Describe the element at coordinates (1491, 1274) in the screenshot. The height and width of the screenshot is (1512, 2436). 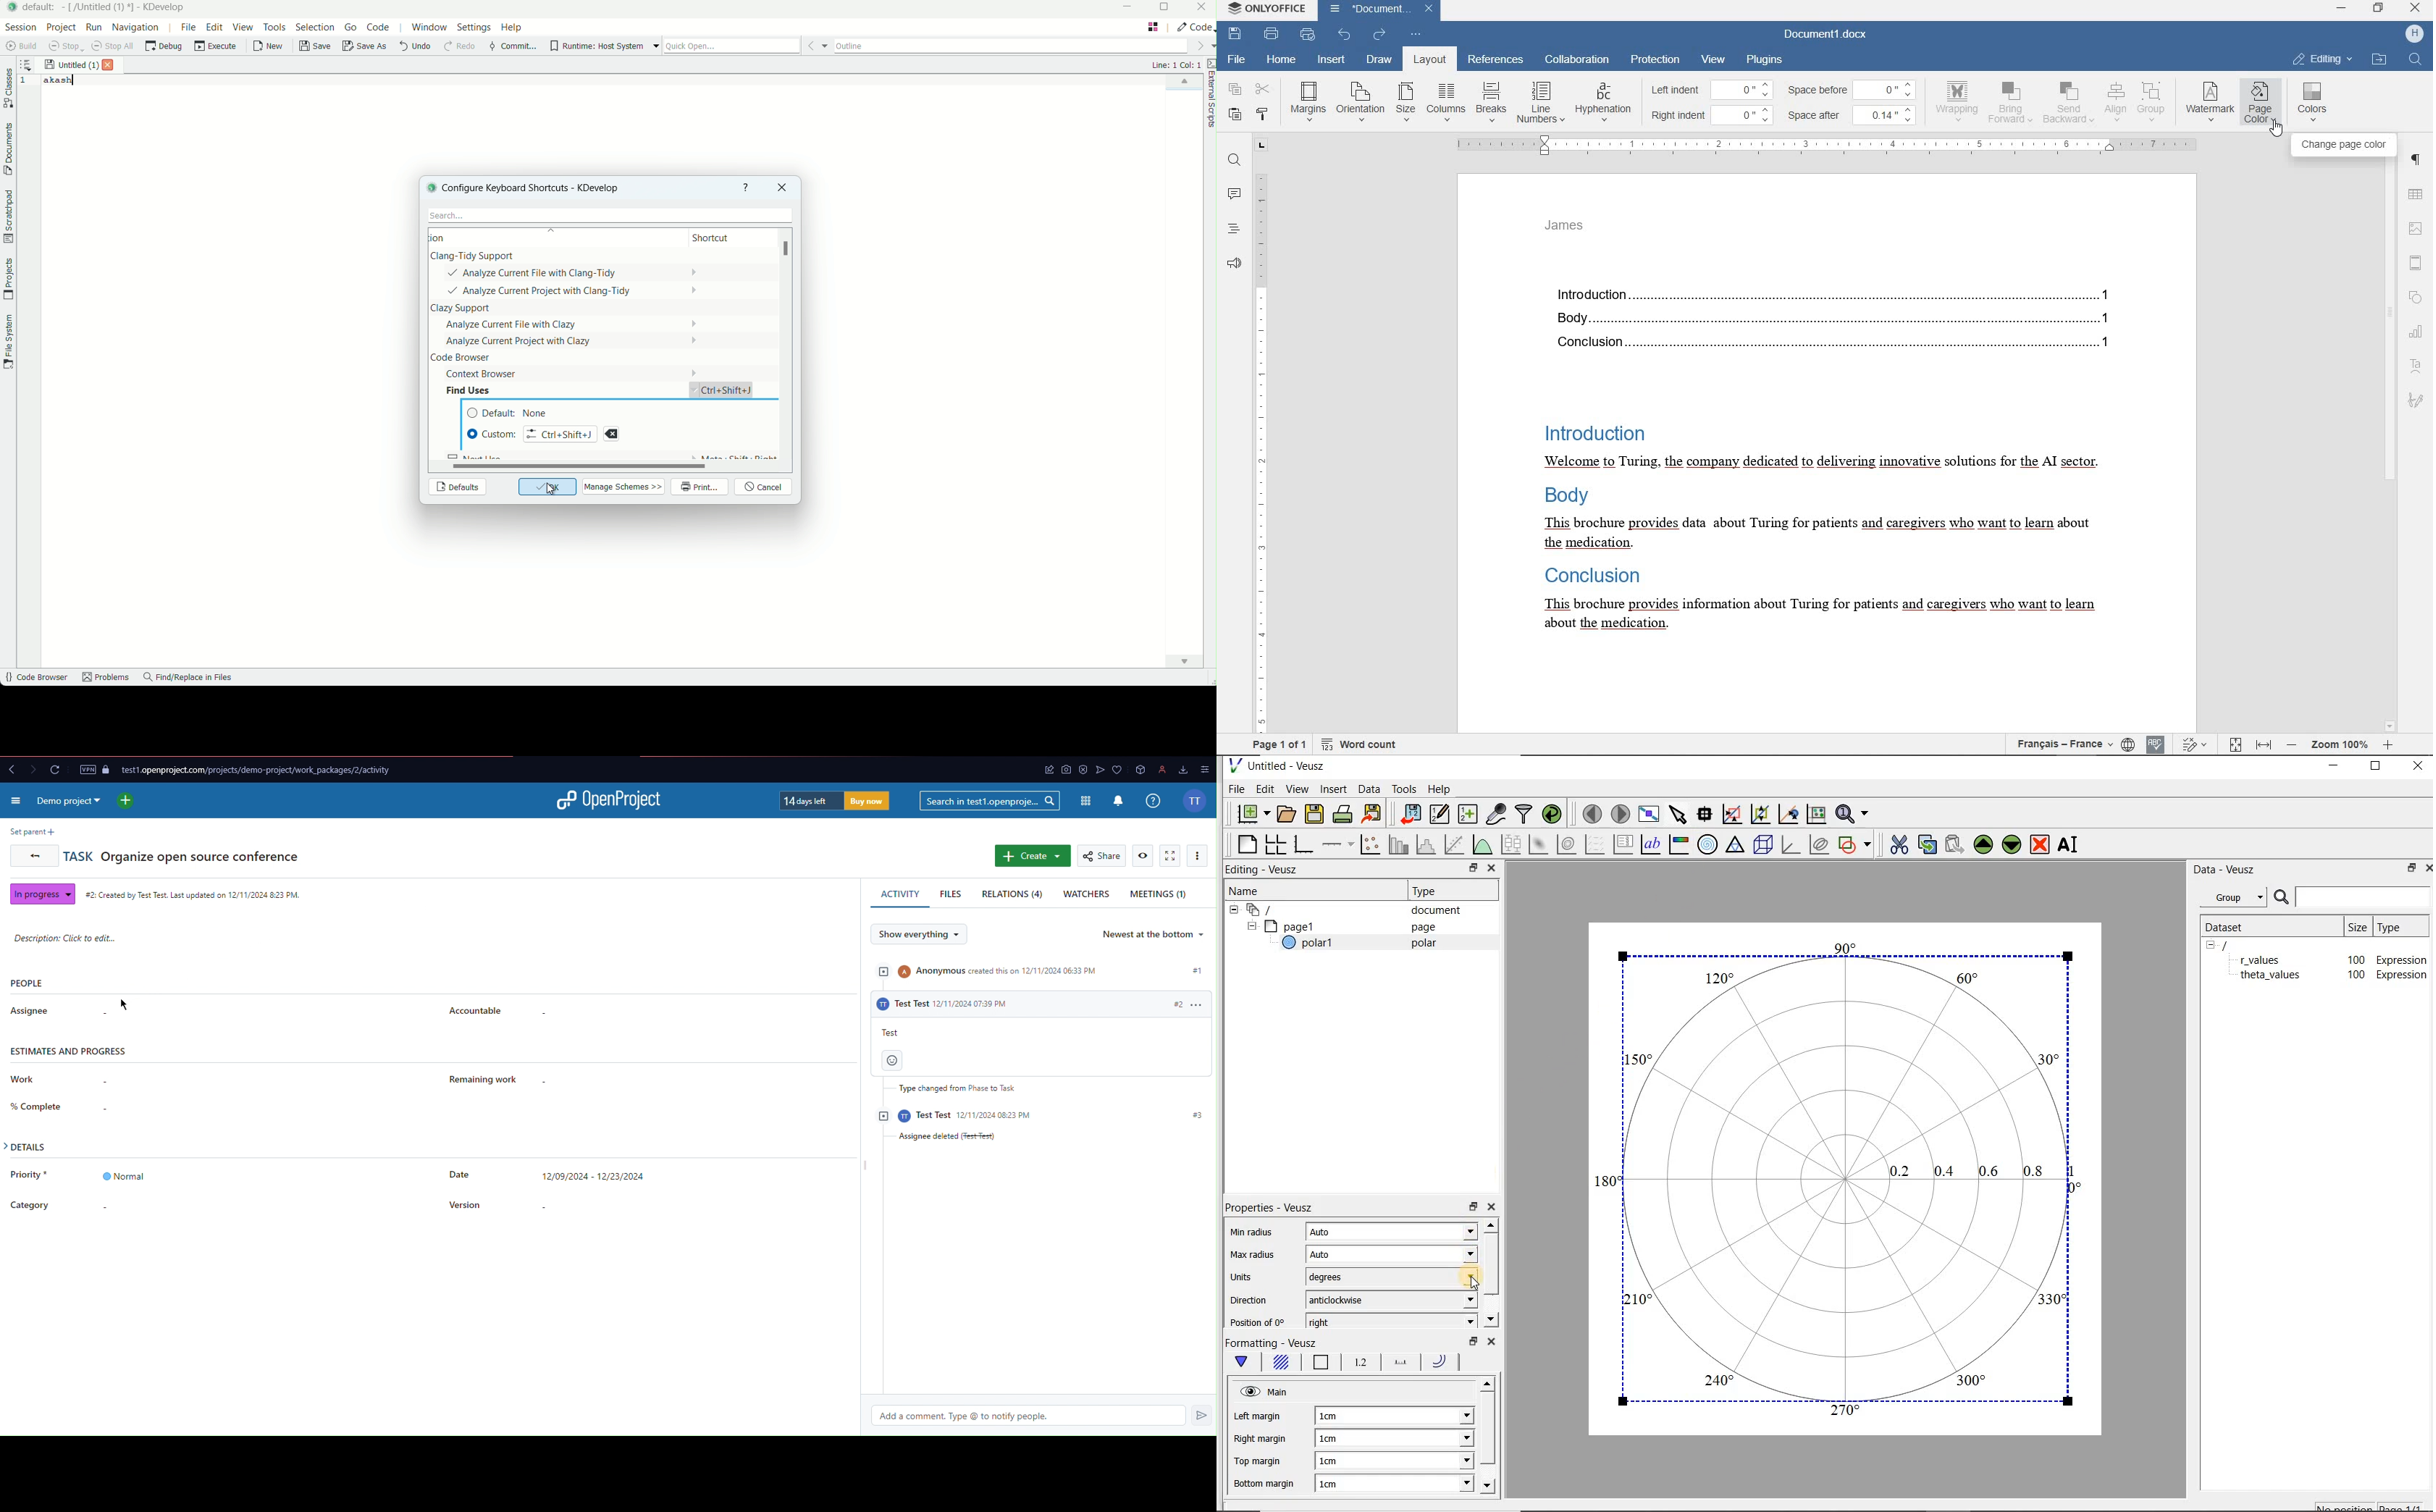
I see `scroll bar` at that location.